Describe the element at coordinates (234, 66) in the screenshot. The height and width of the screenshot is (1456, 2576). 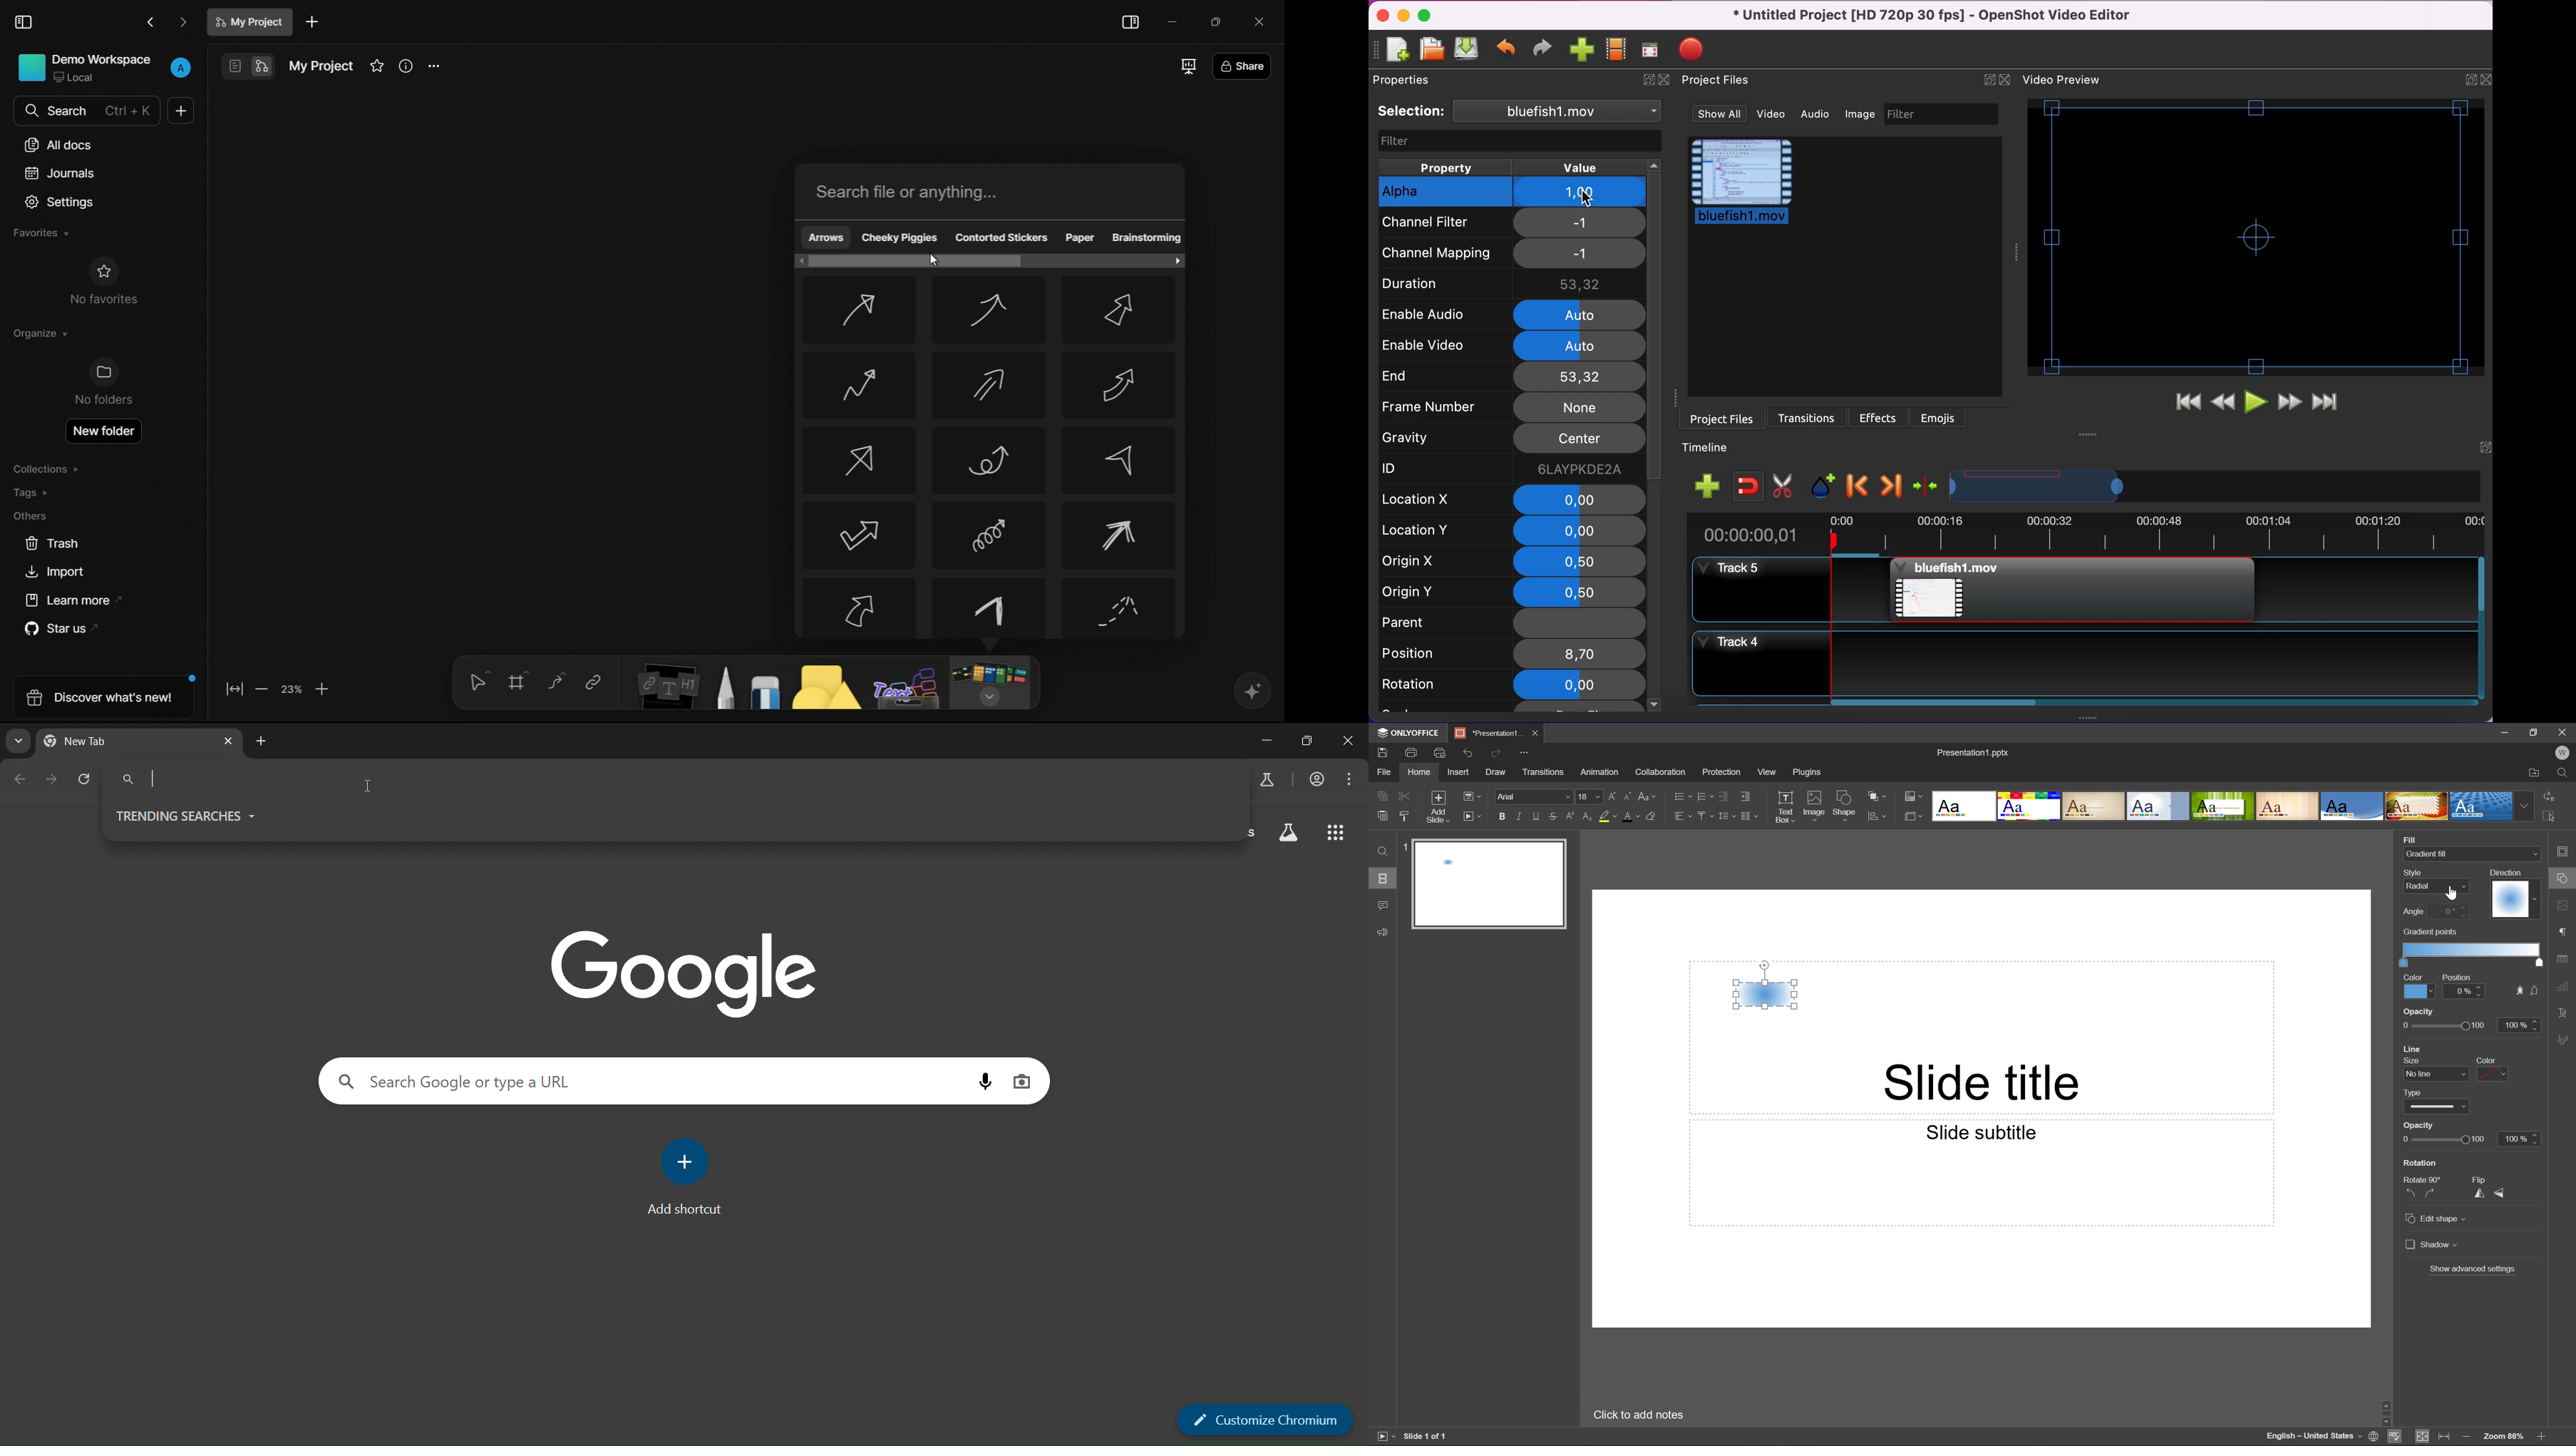
I see `page mode` at that location.